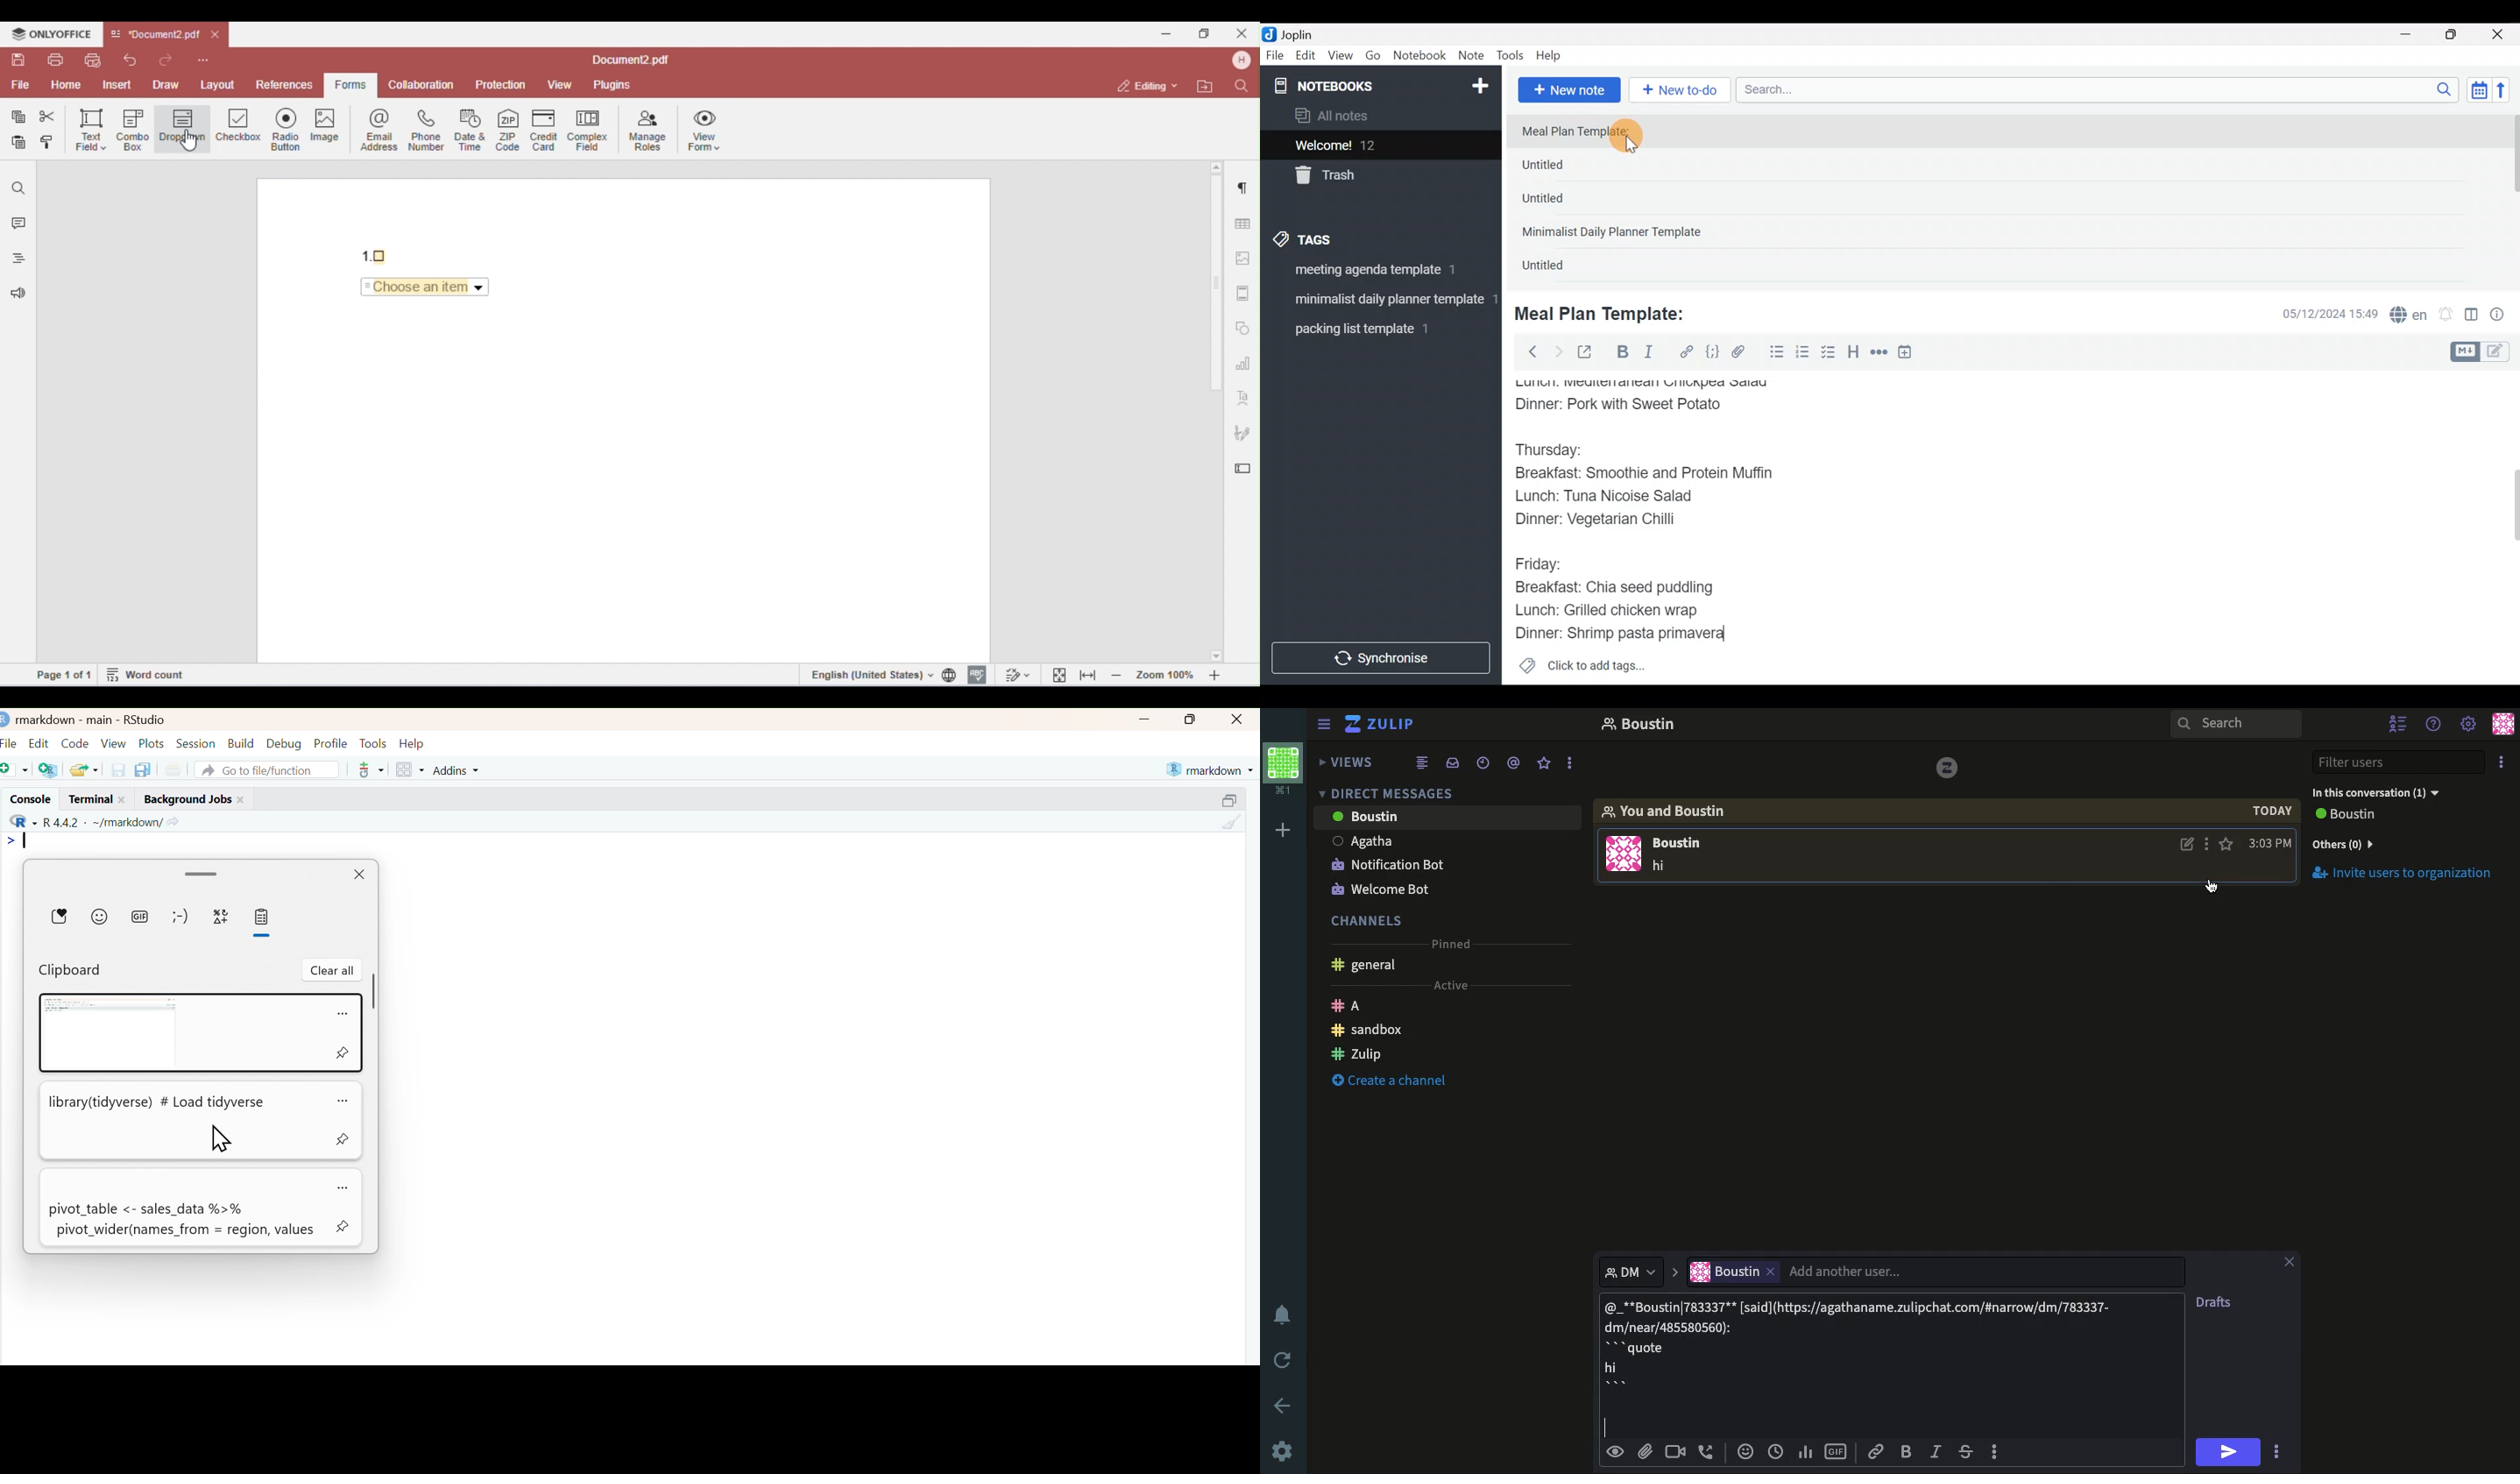  Describe the element at coordinates (145, 718) in the screenshot. I see `RStudio` at that location.